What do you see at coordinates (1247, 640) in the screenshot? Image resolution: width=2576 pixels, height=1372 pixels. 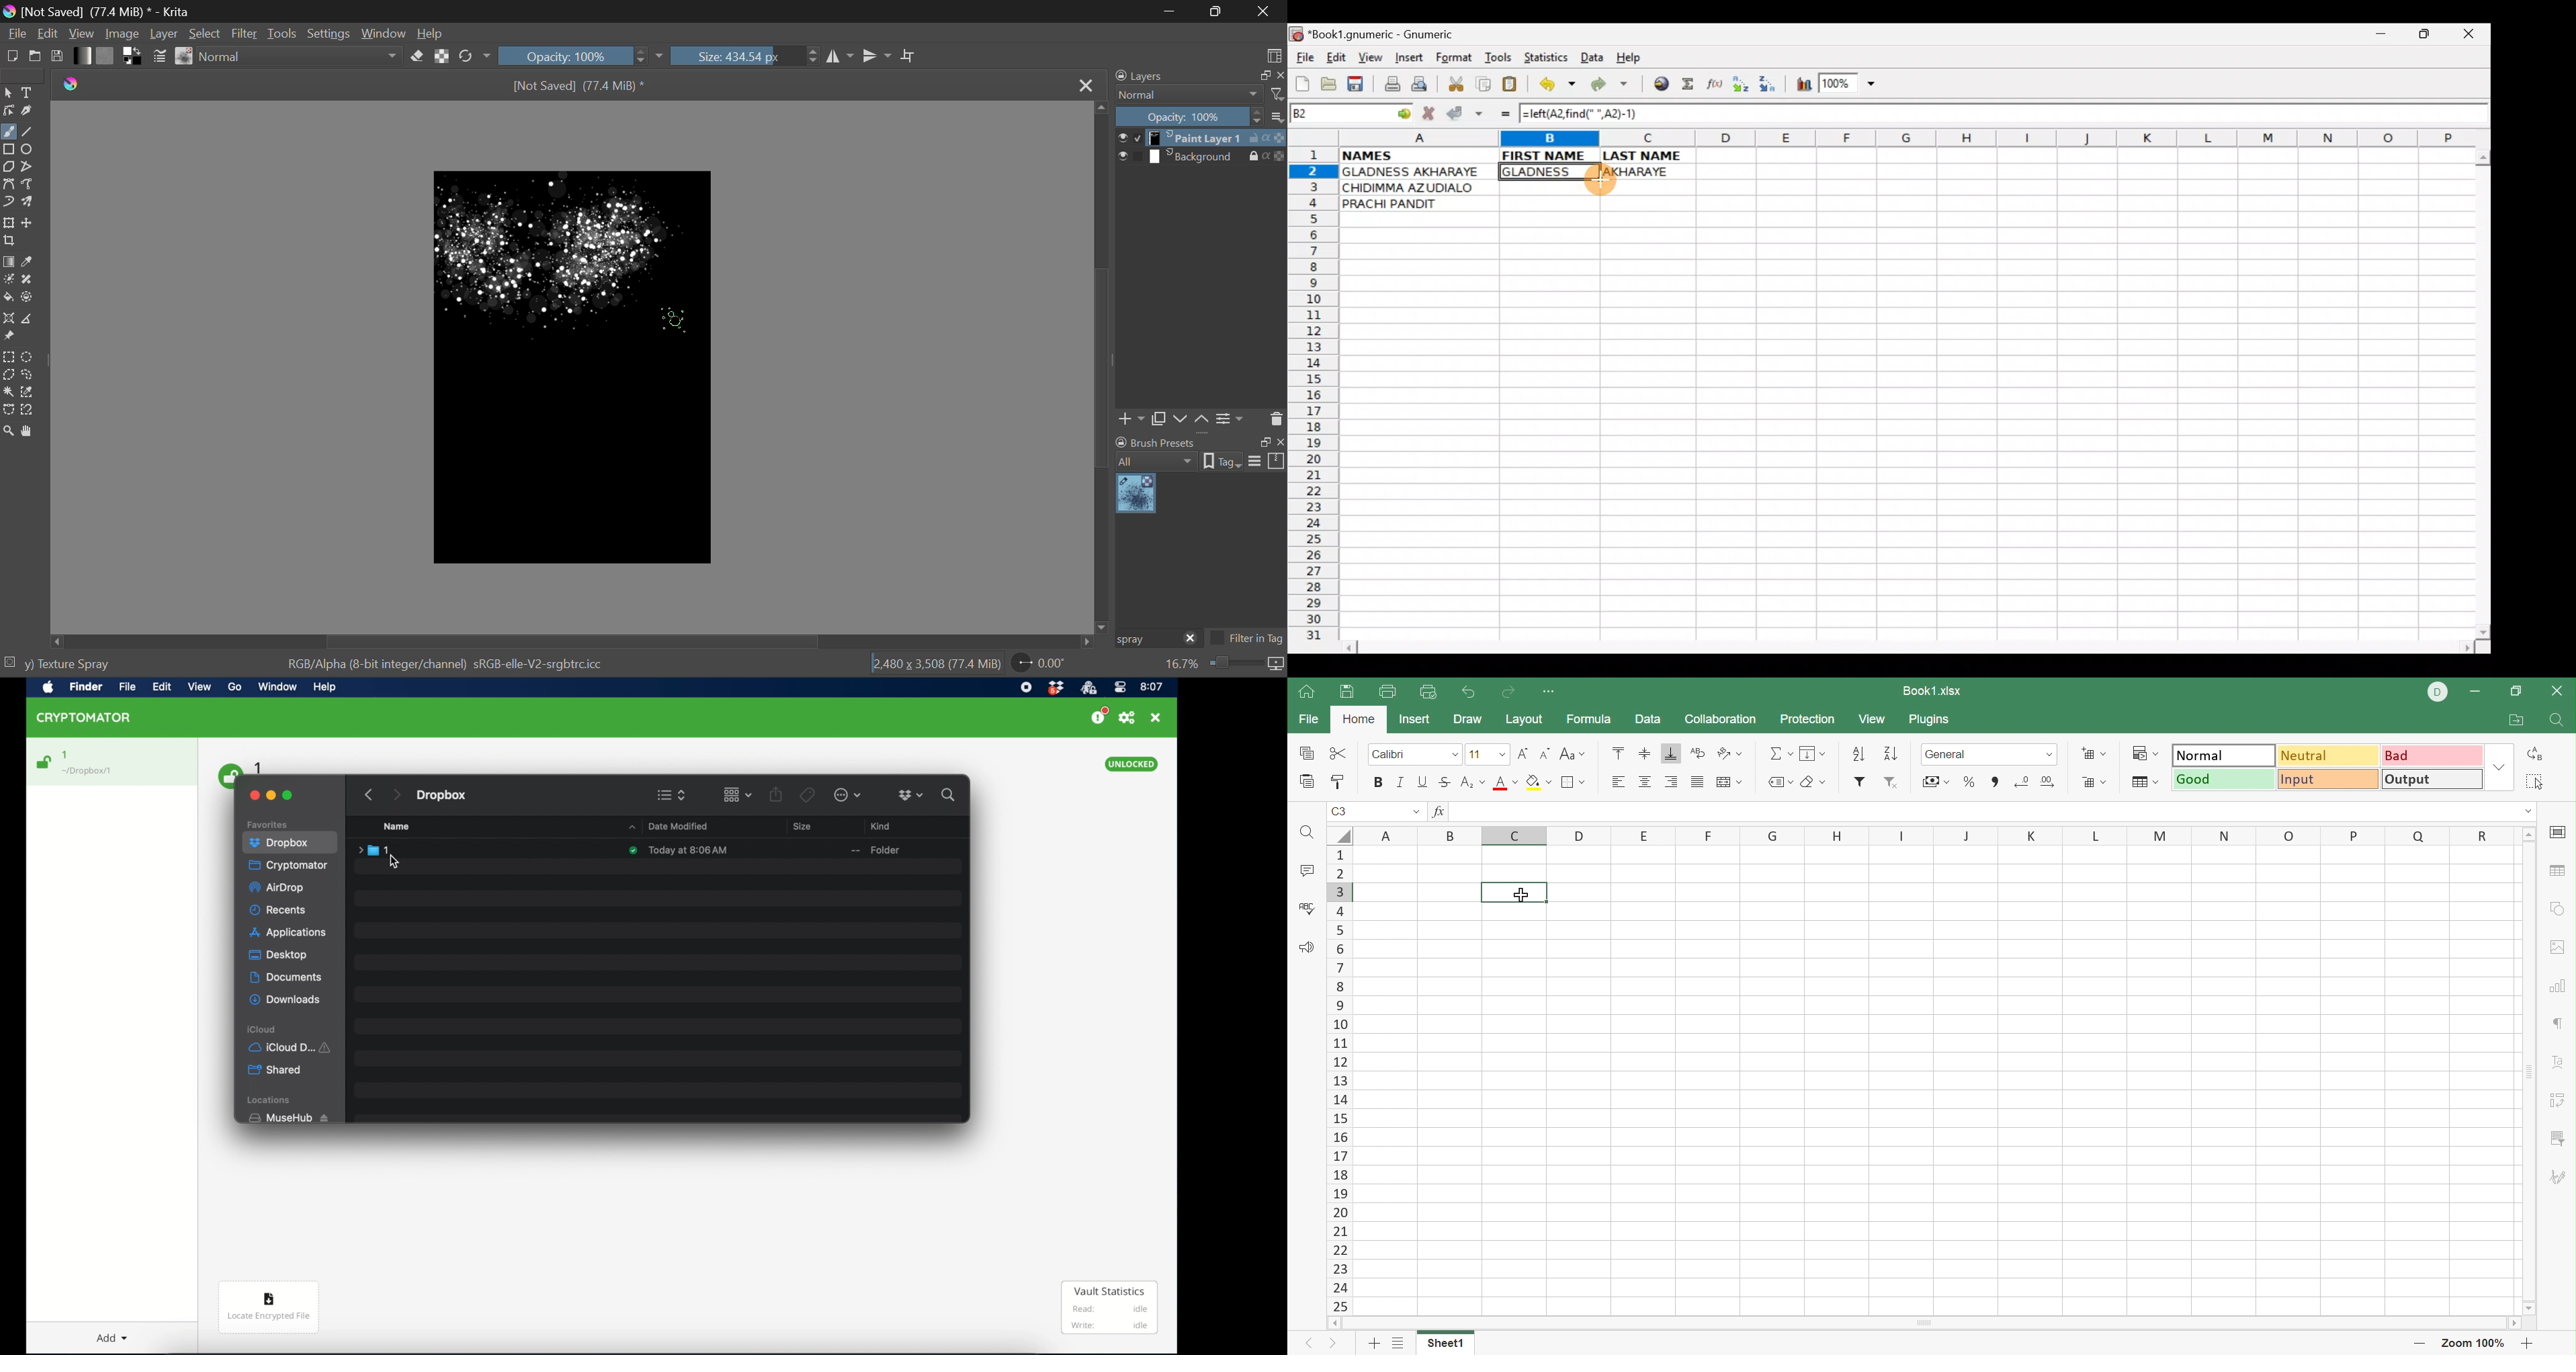 I see `Filter in Tag` at bounding box center [1247, 640].